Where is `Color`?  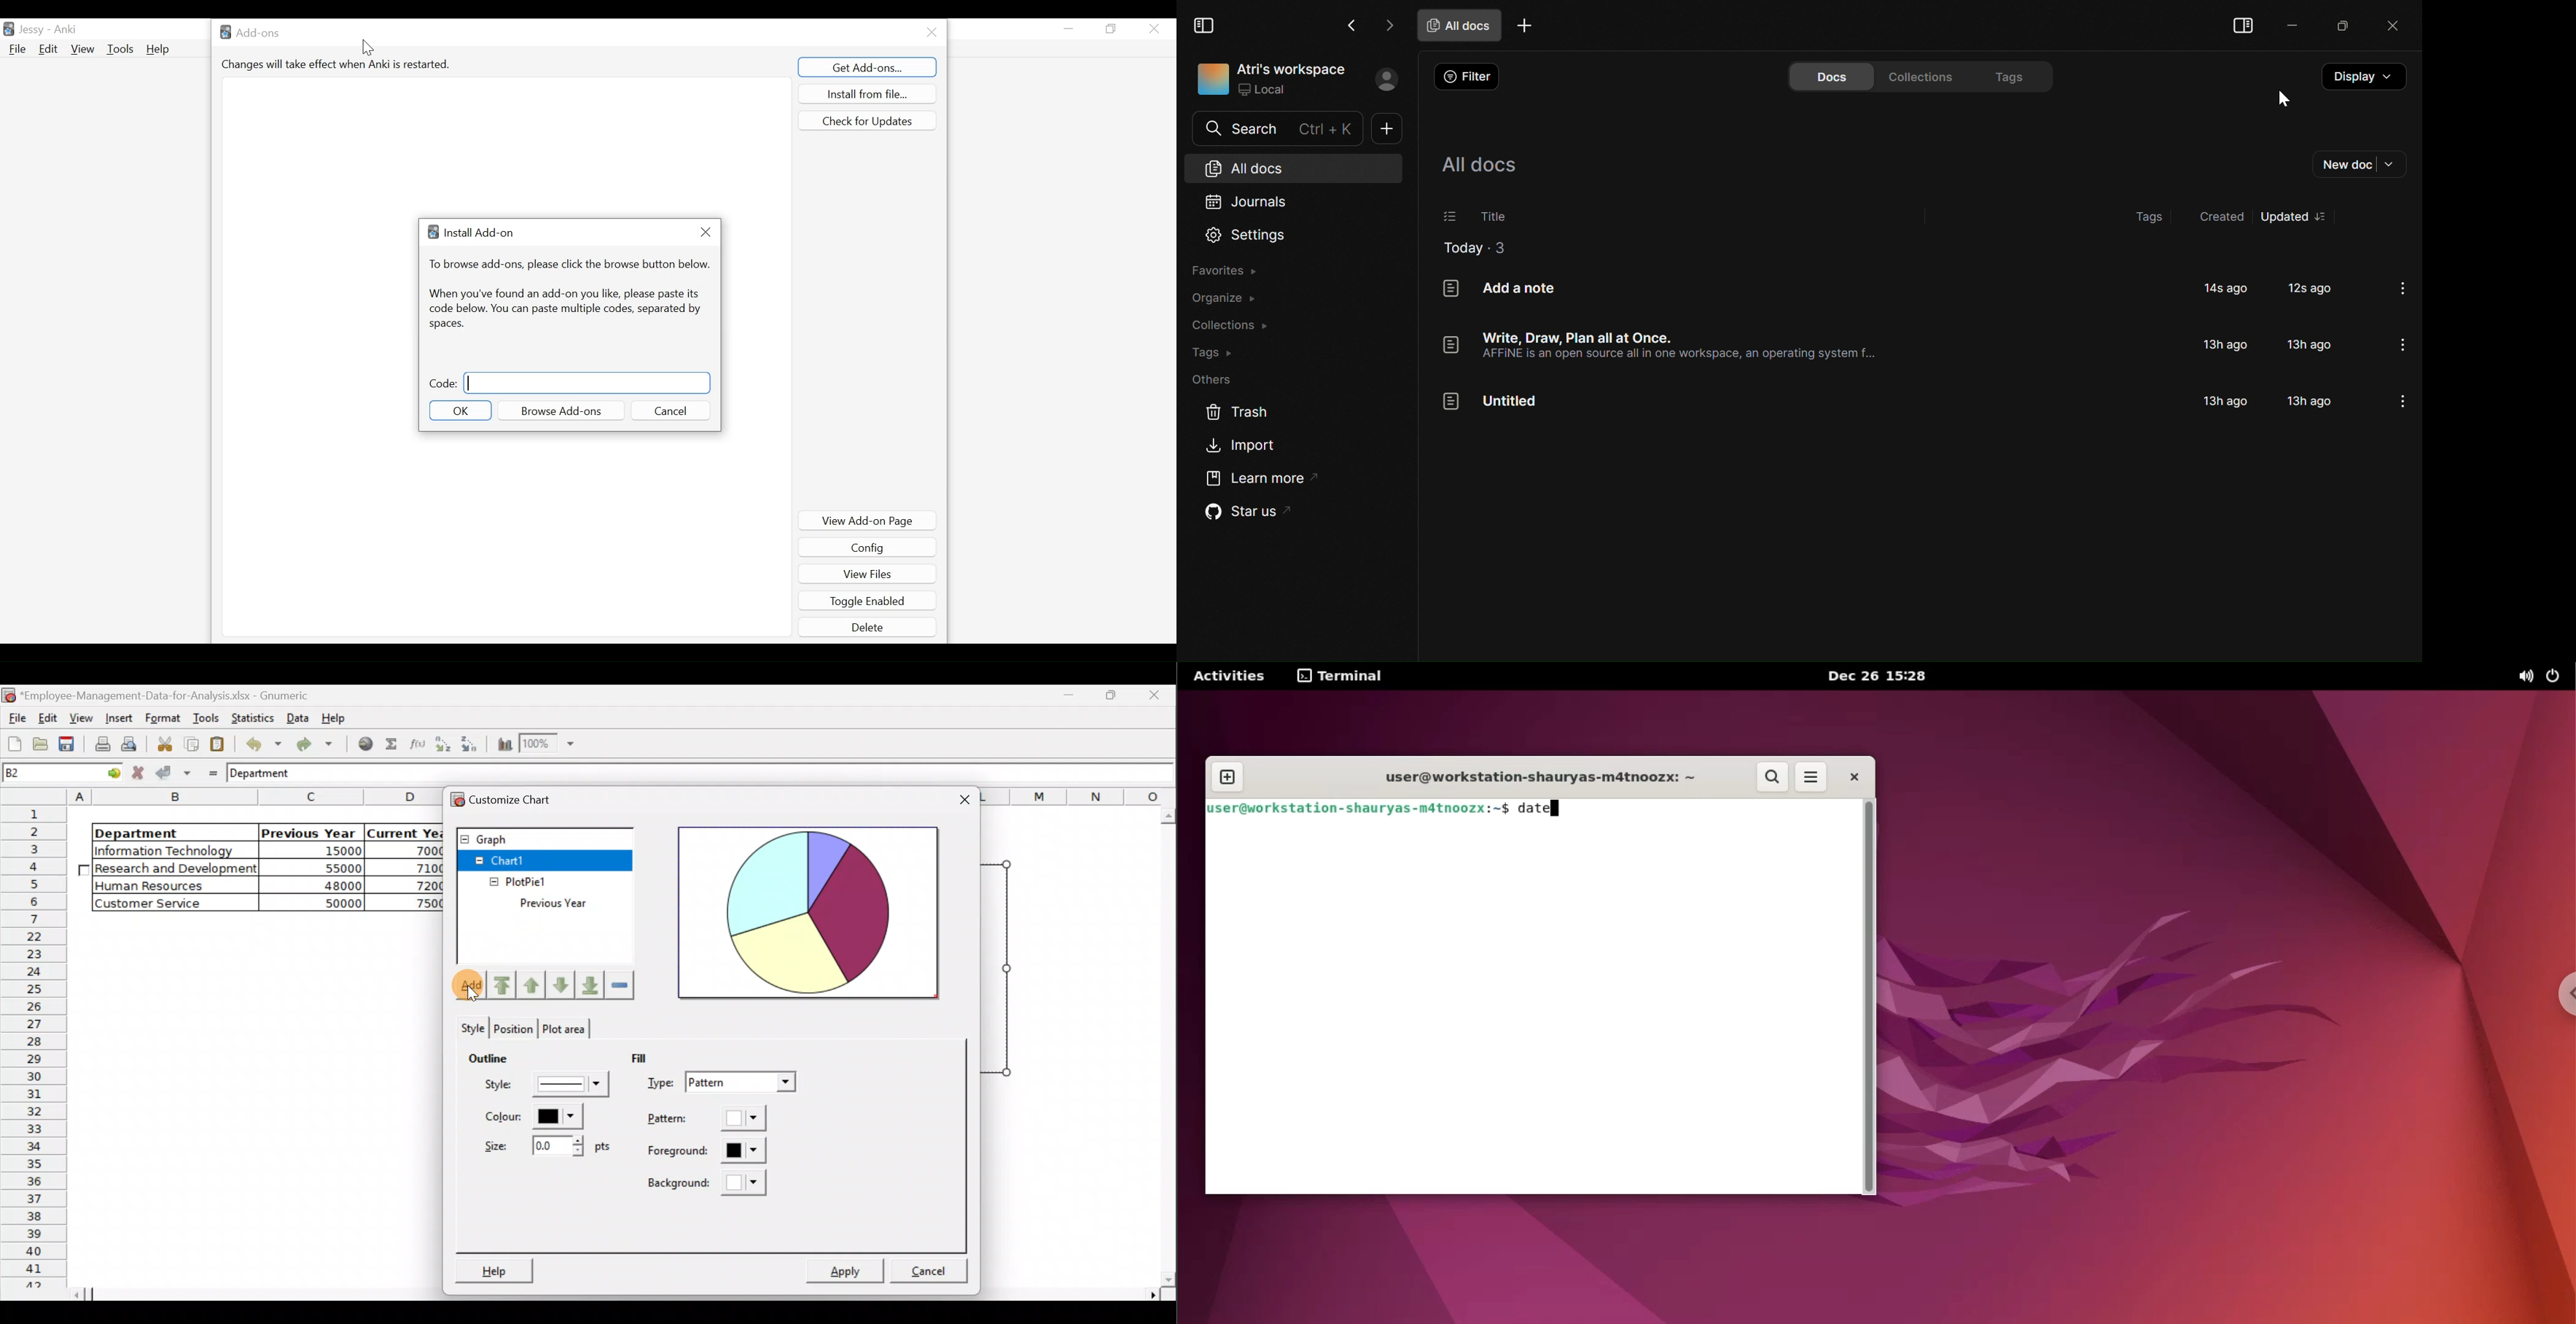
Color is located at coordinates (541, 1119).